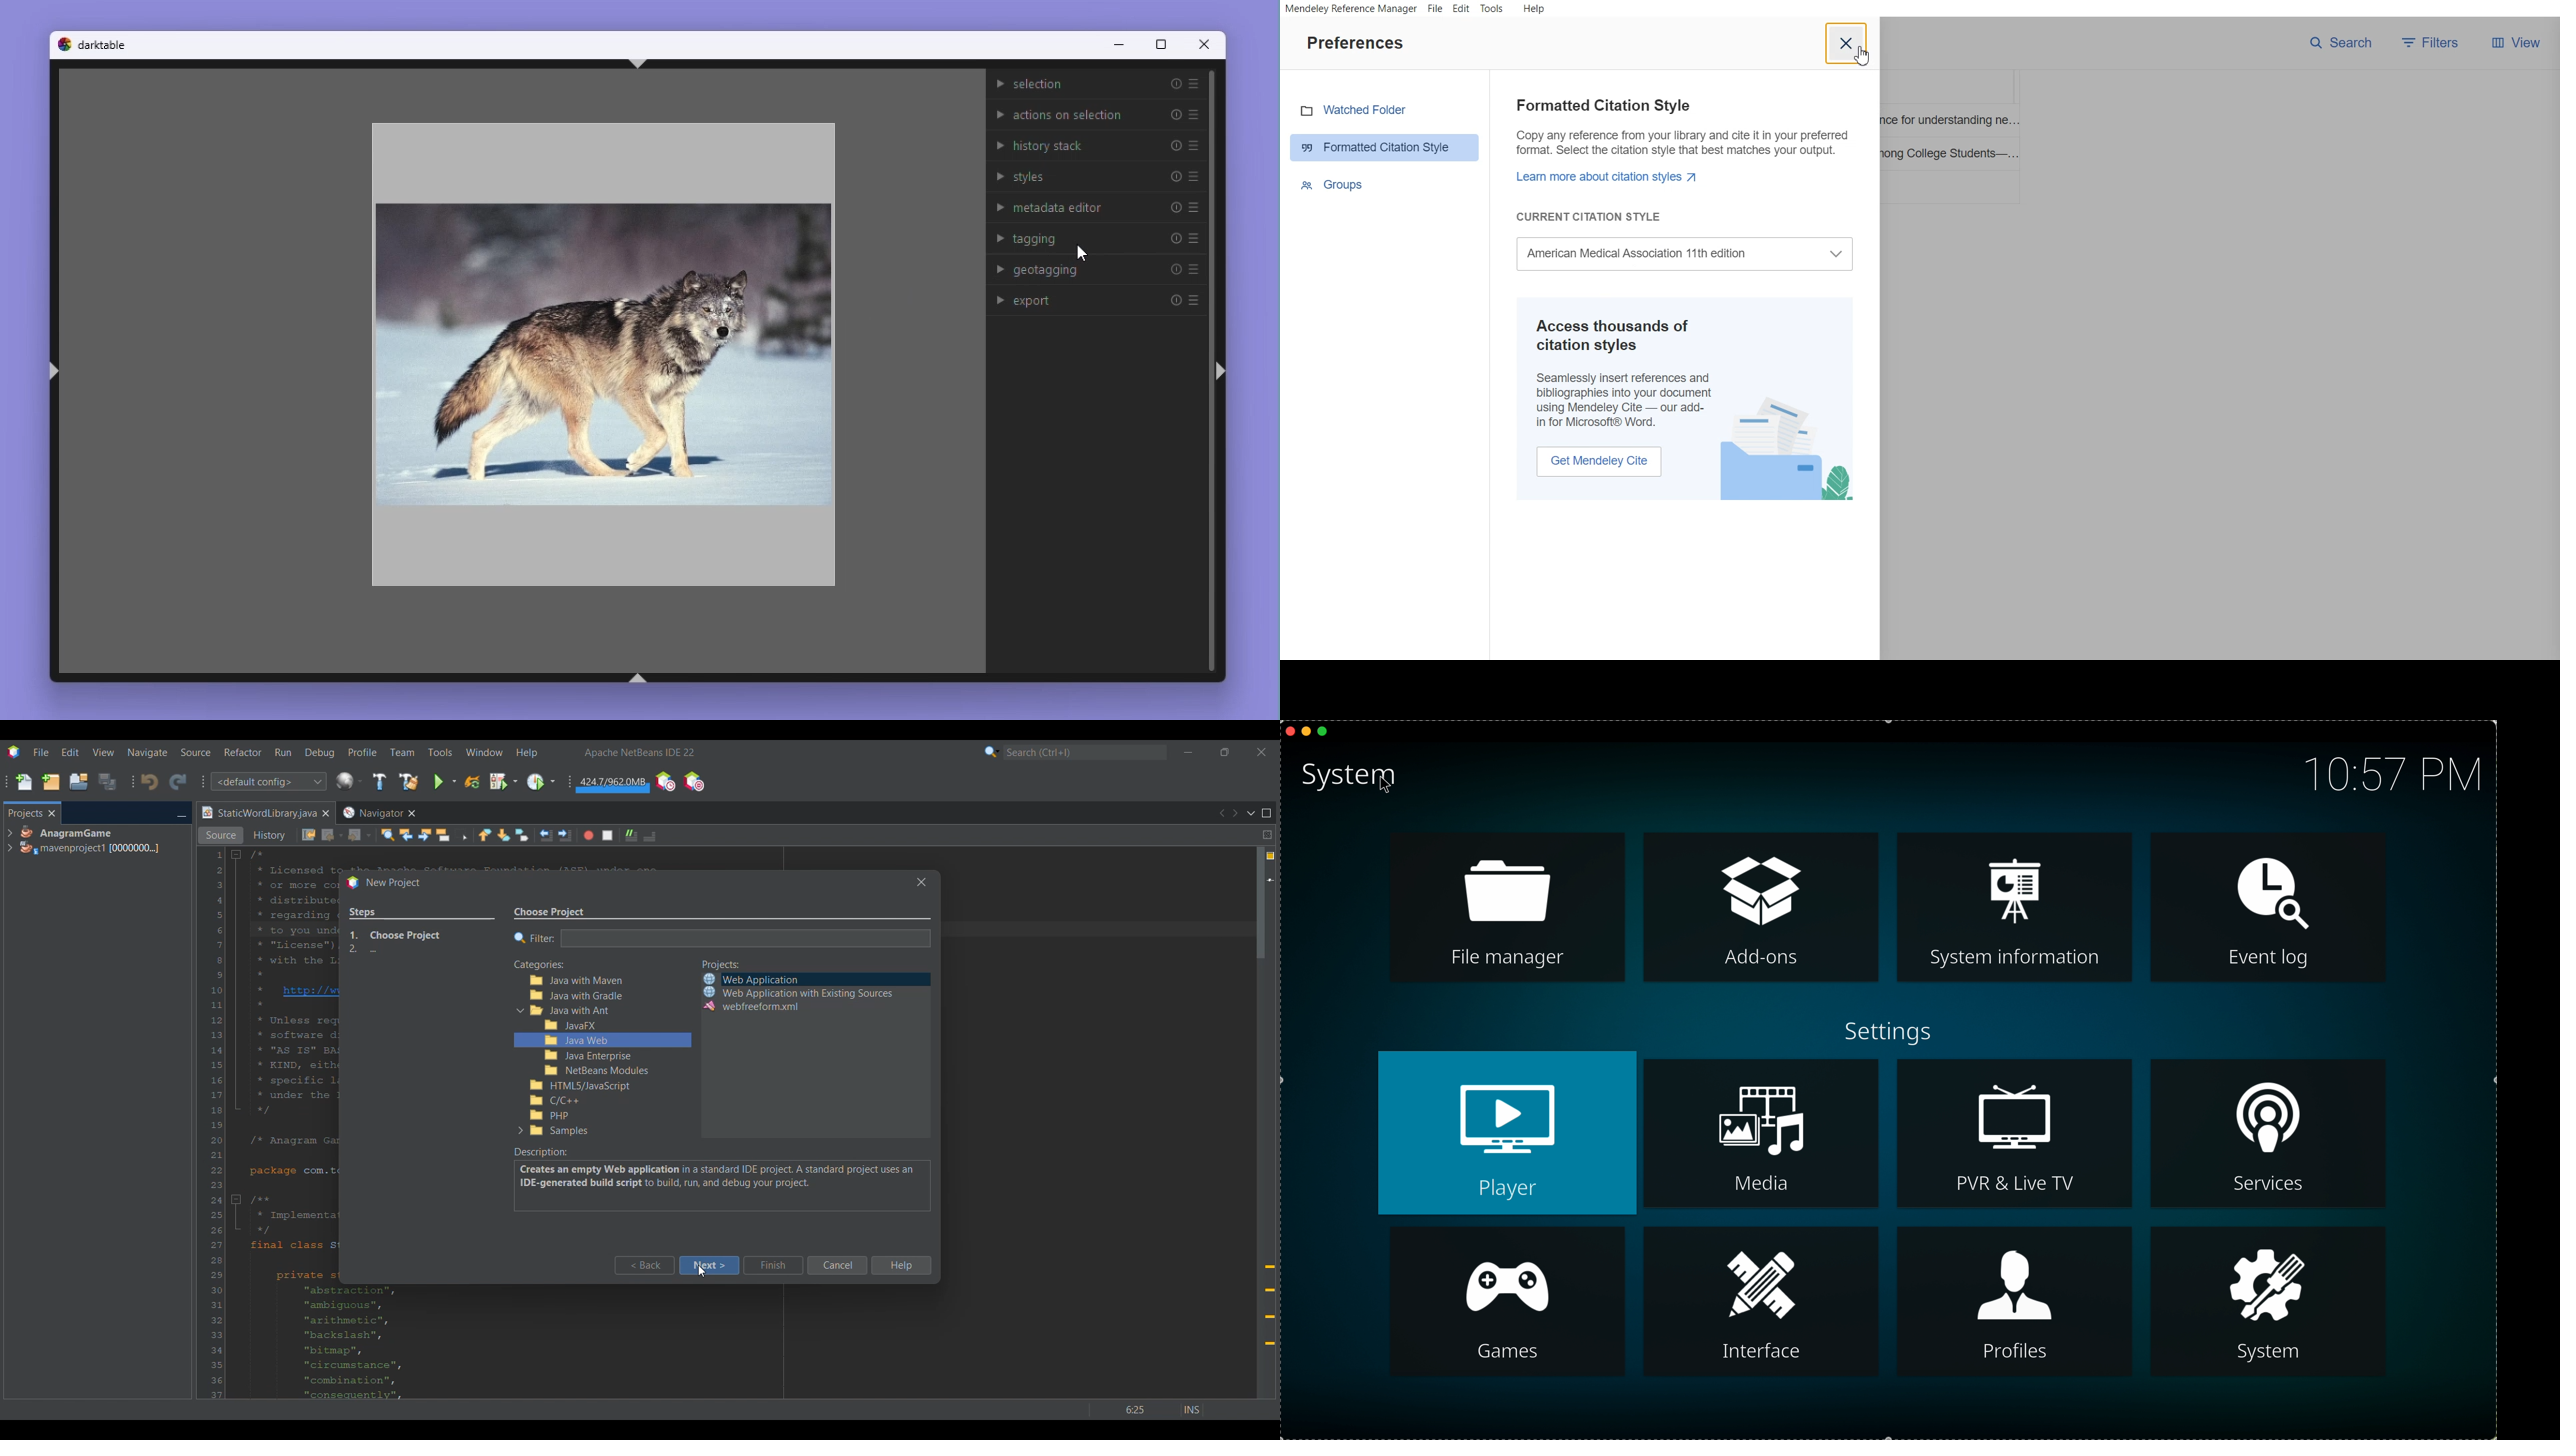 The width and height of the screenshot is (2576, 1456). What do you see at coordinates (378, 813) in the screenshot?
I see `Other tab` at bounding box center [378, 813].